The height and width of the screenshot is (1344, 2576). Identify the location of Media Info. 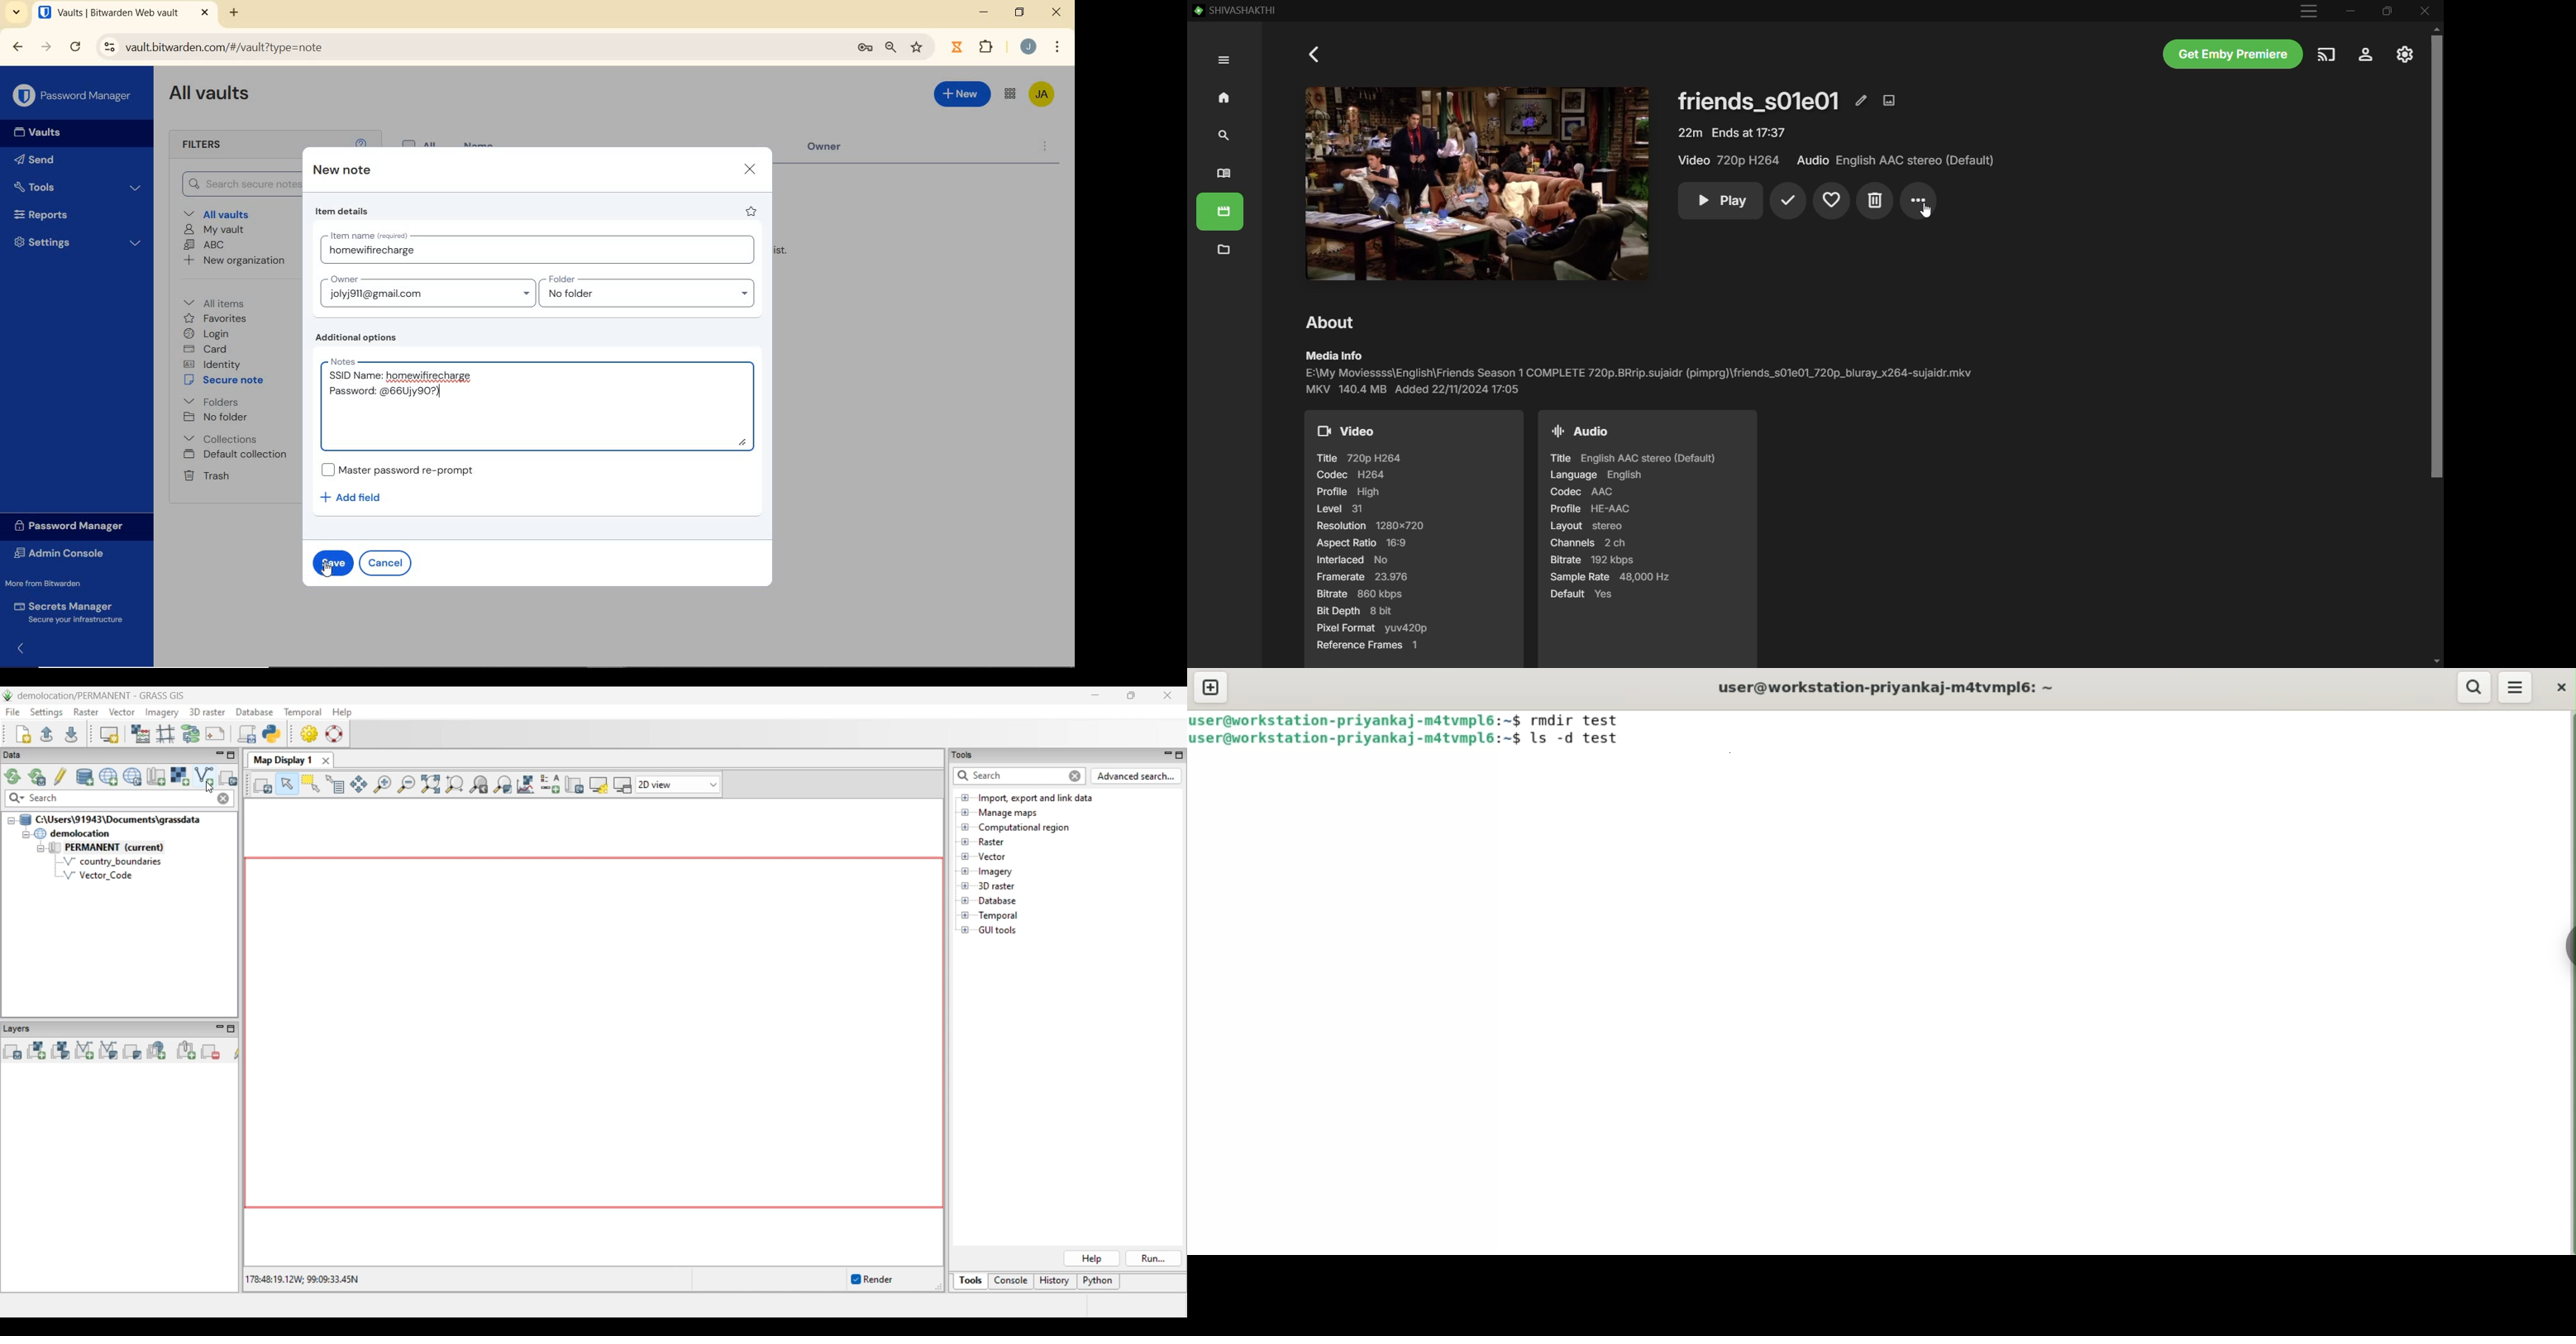
(1640, 373).